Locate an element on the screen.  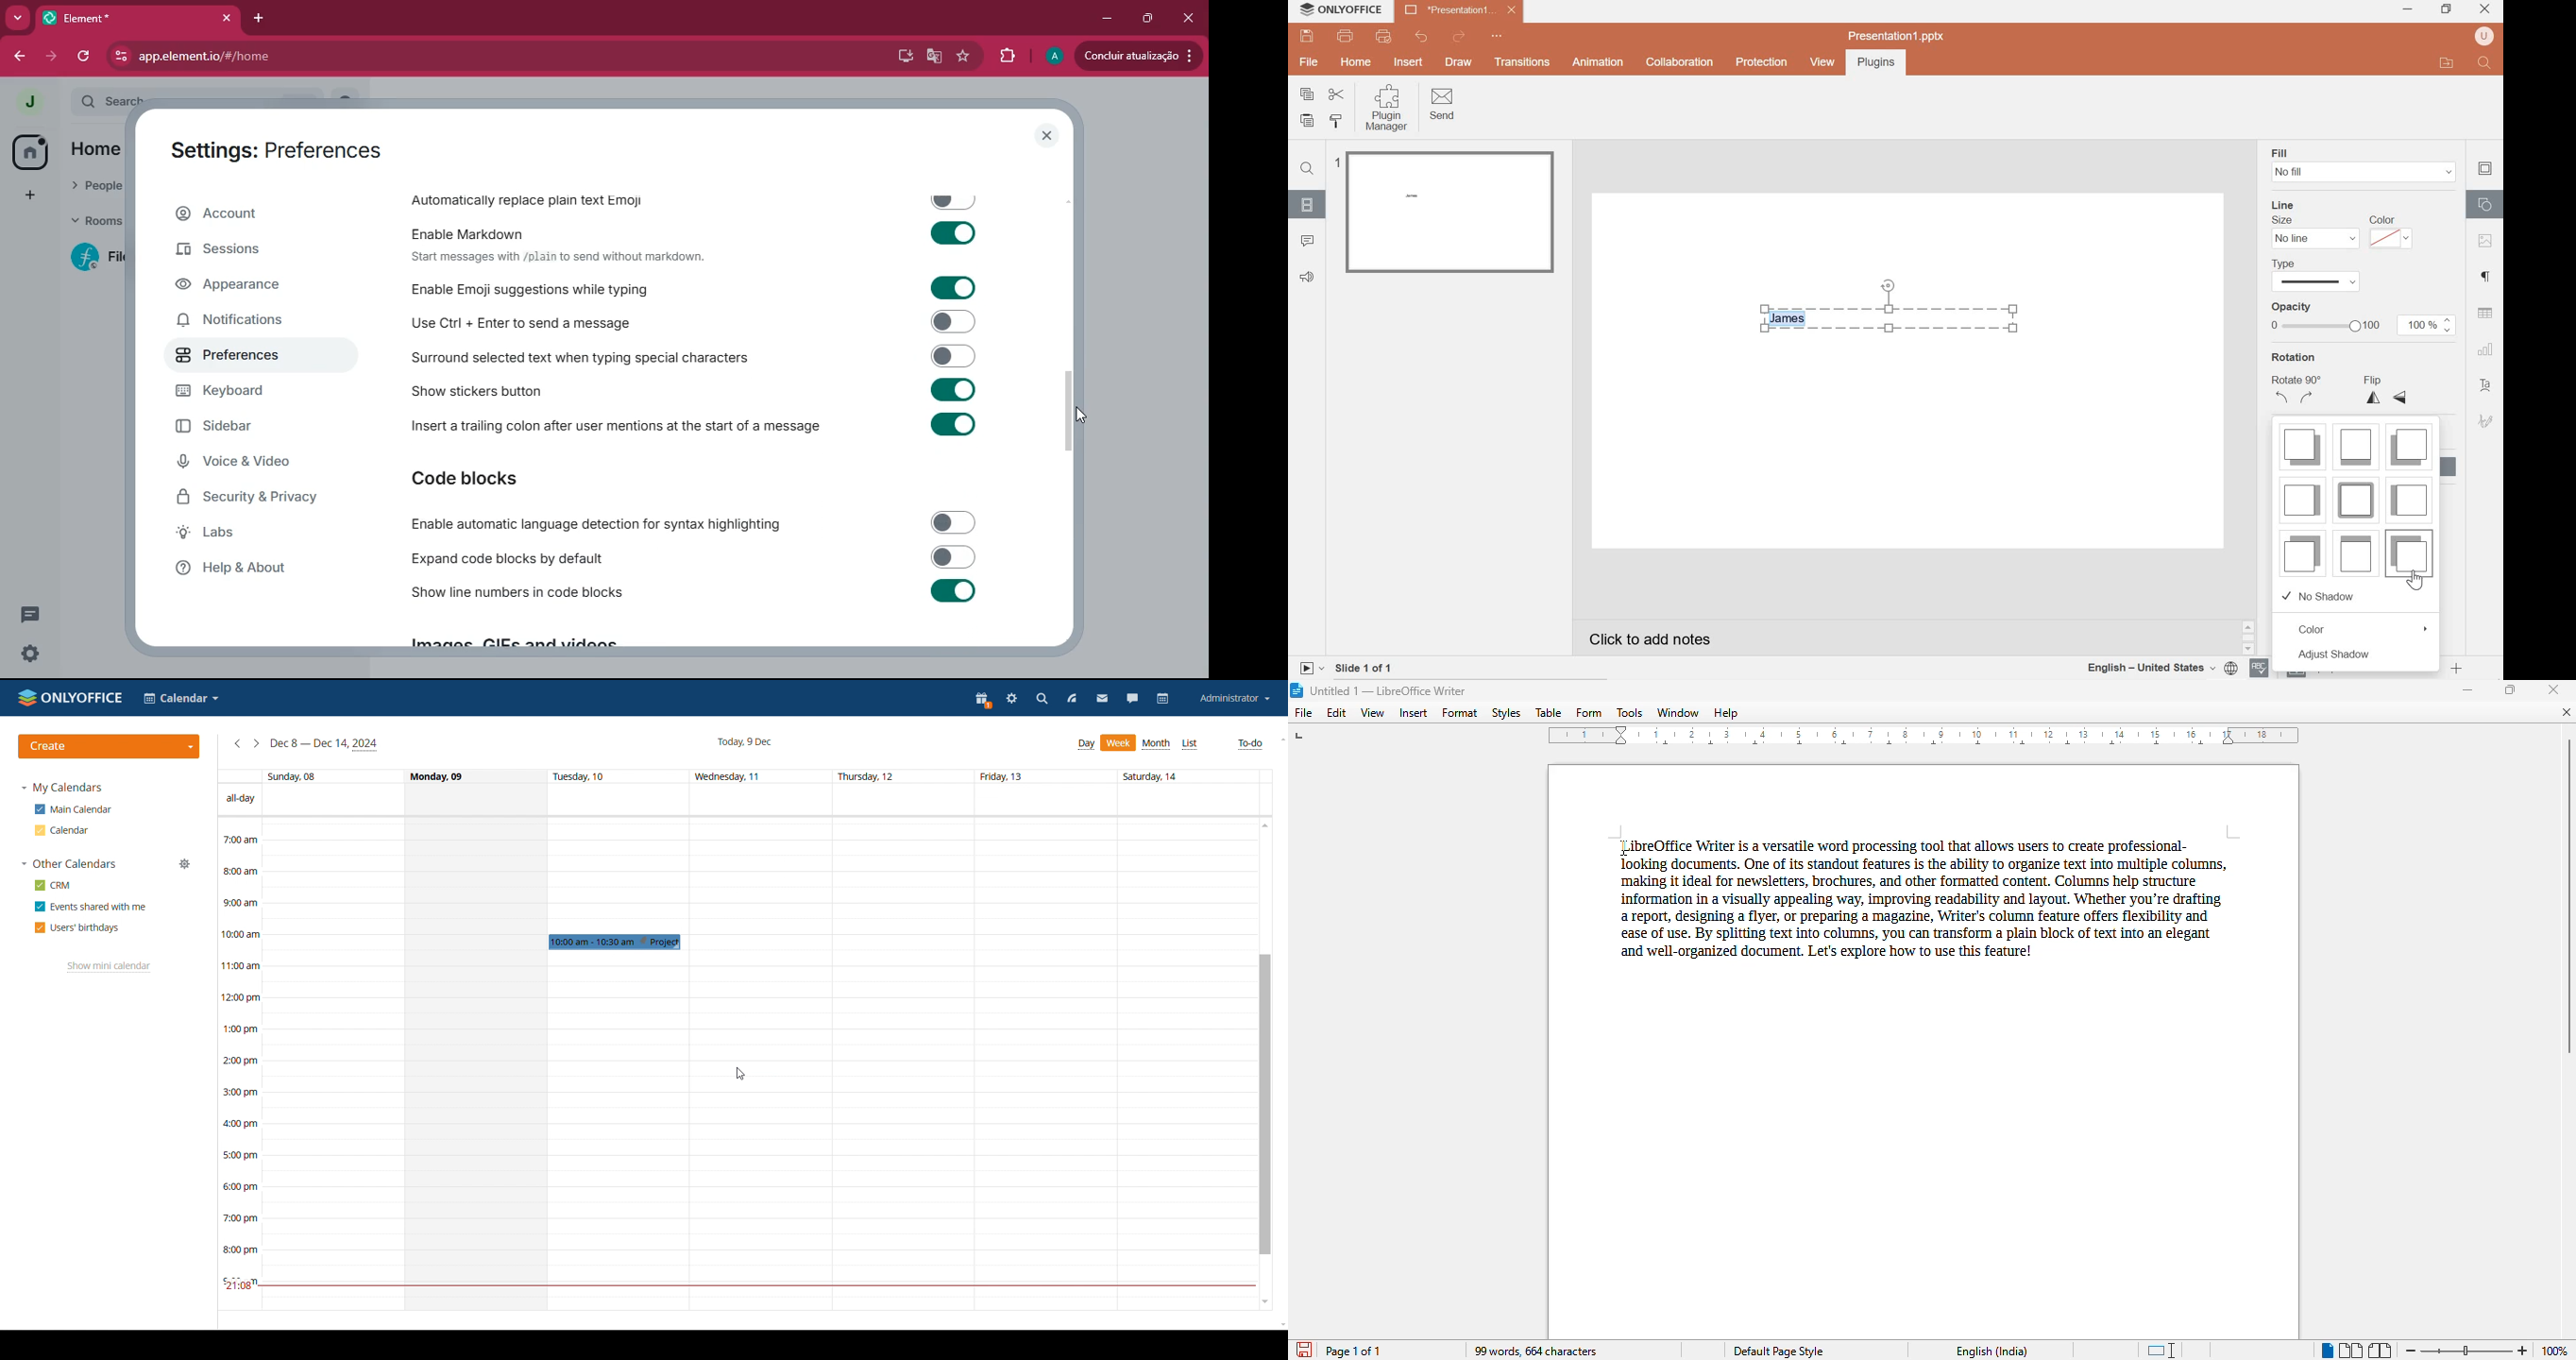
refresh is located at coordinates (83, 58).